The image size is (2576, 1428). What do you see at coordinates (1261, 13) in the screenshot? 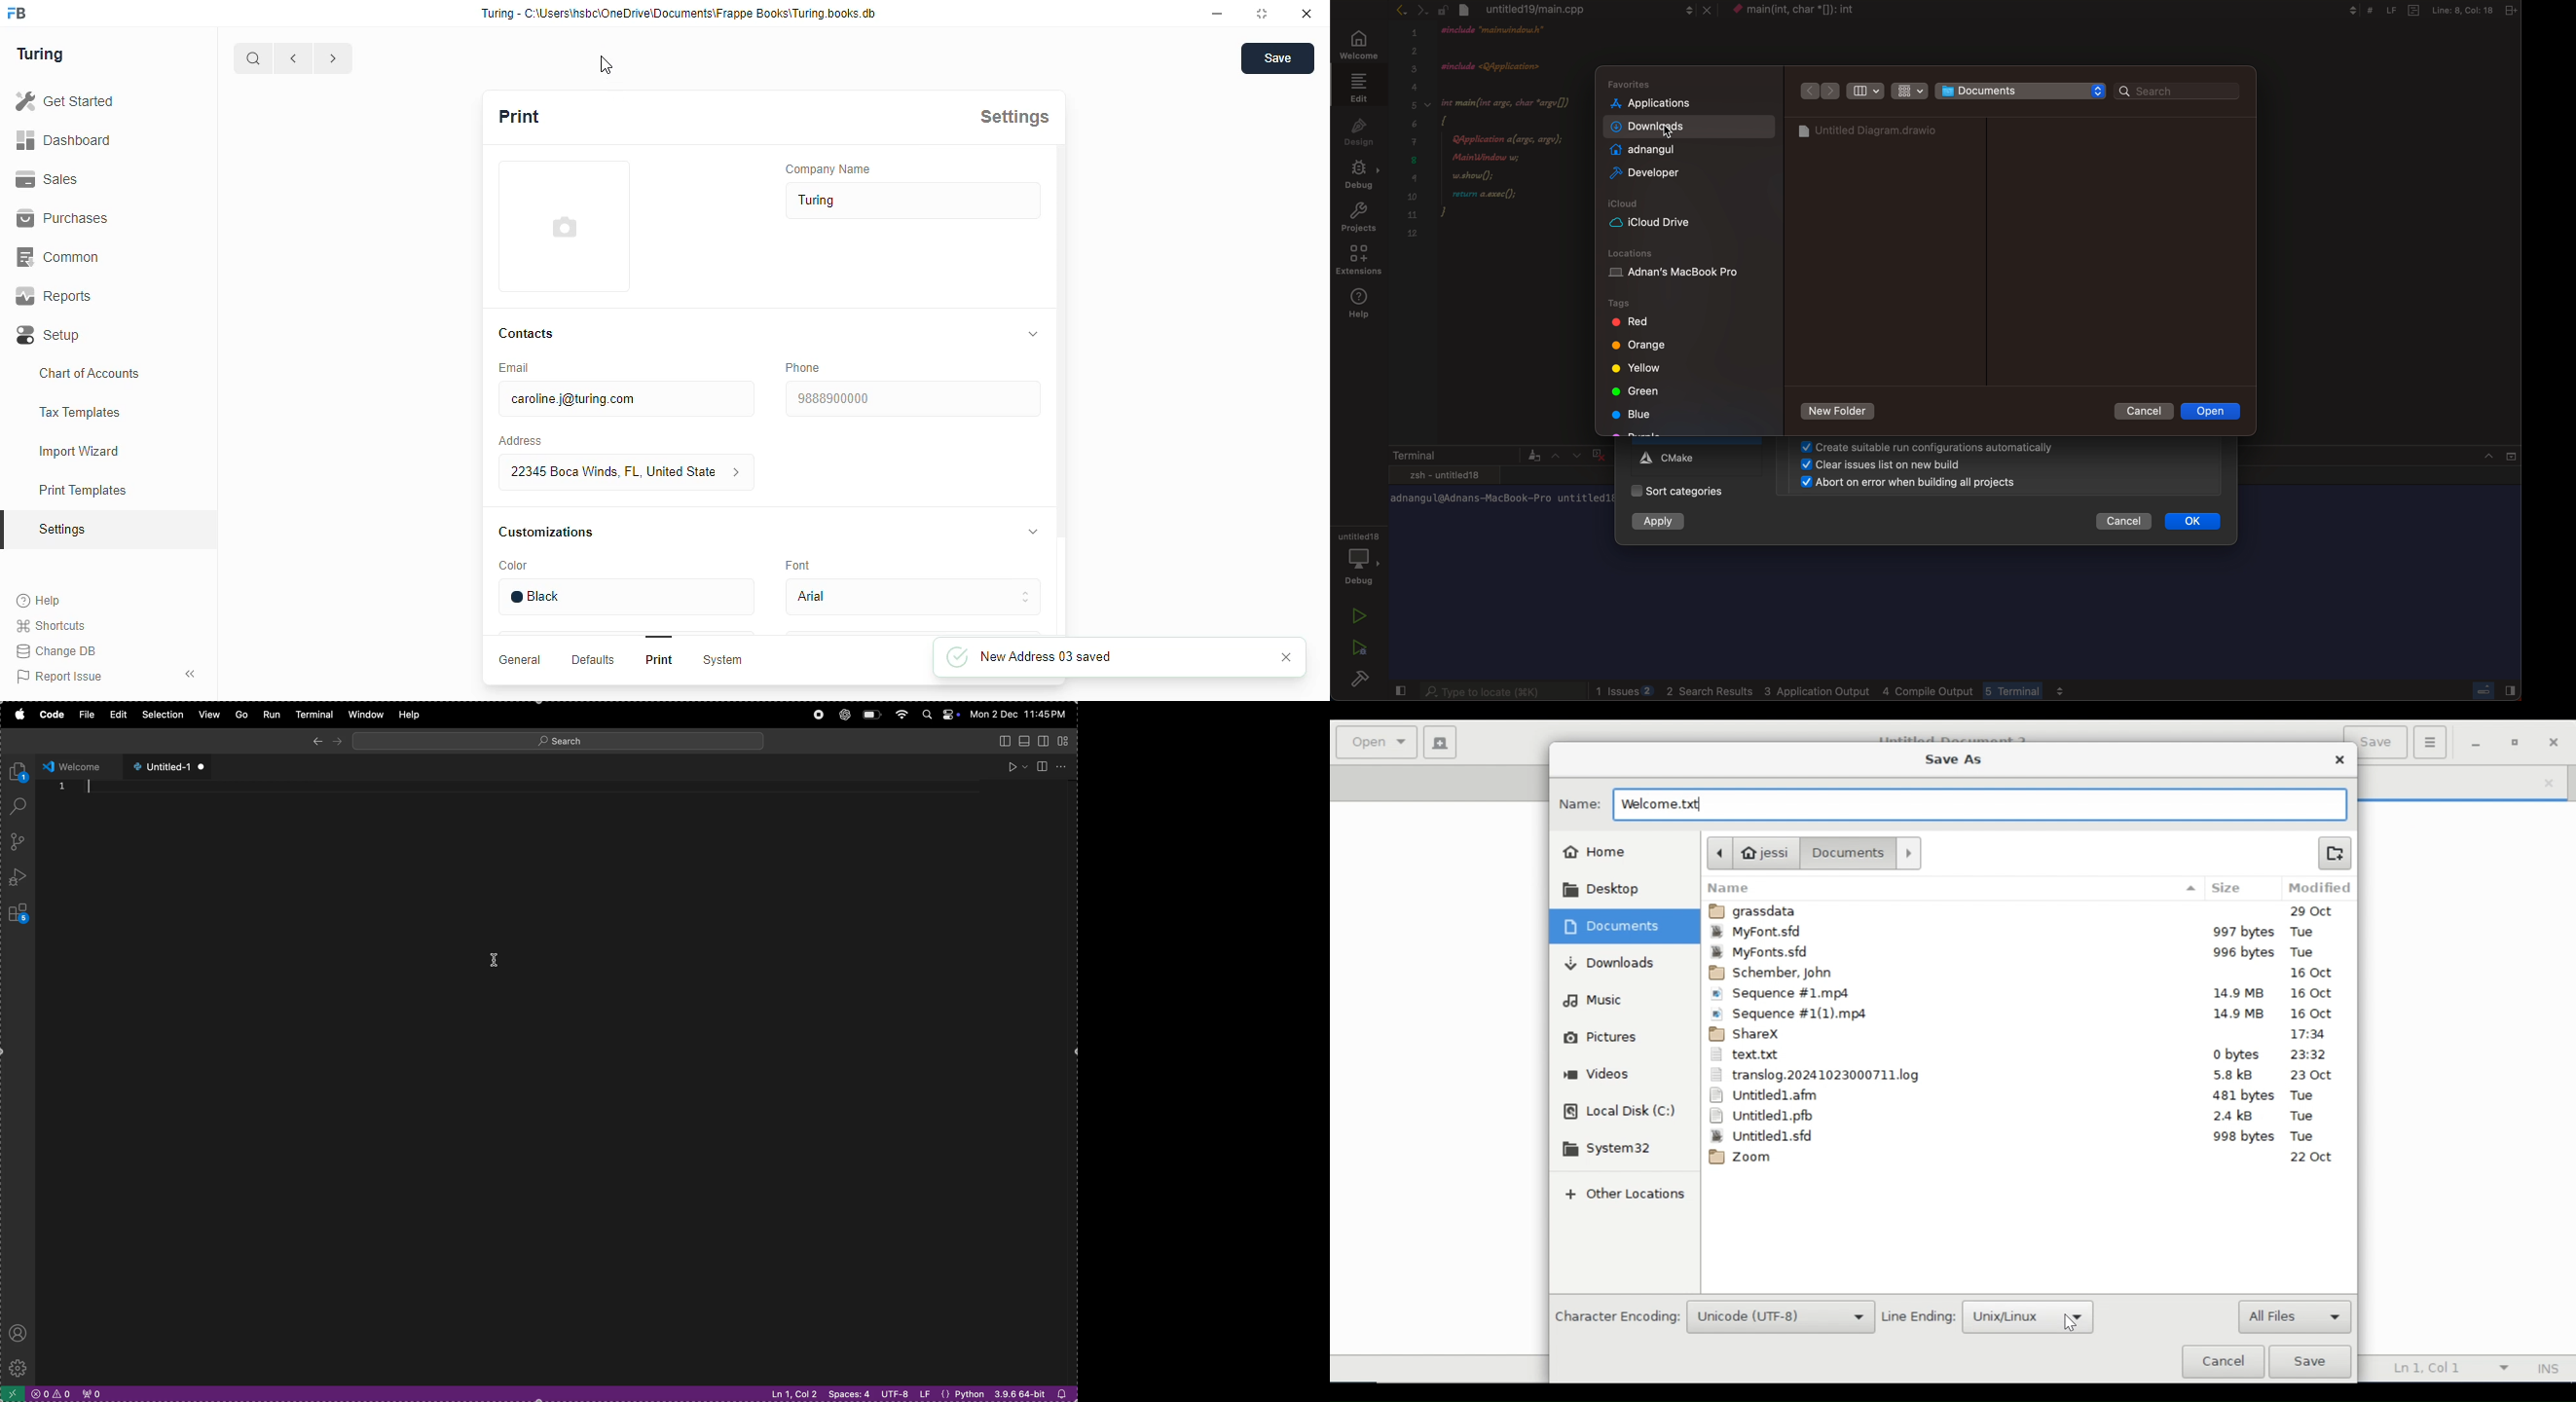
I see `toggle maximize` at bounding box center [1261, 13].